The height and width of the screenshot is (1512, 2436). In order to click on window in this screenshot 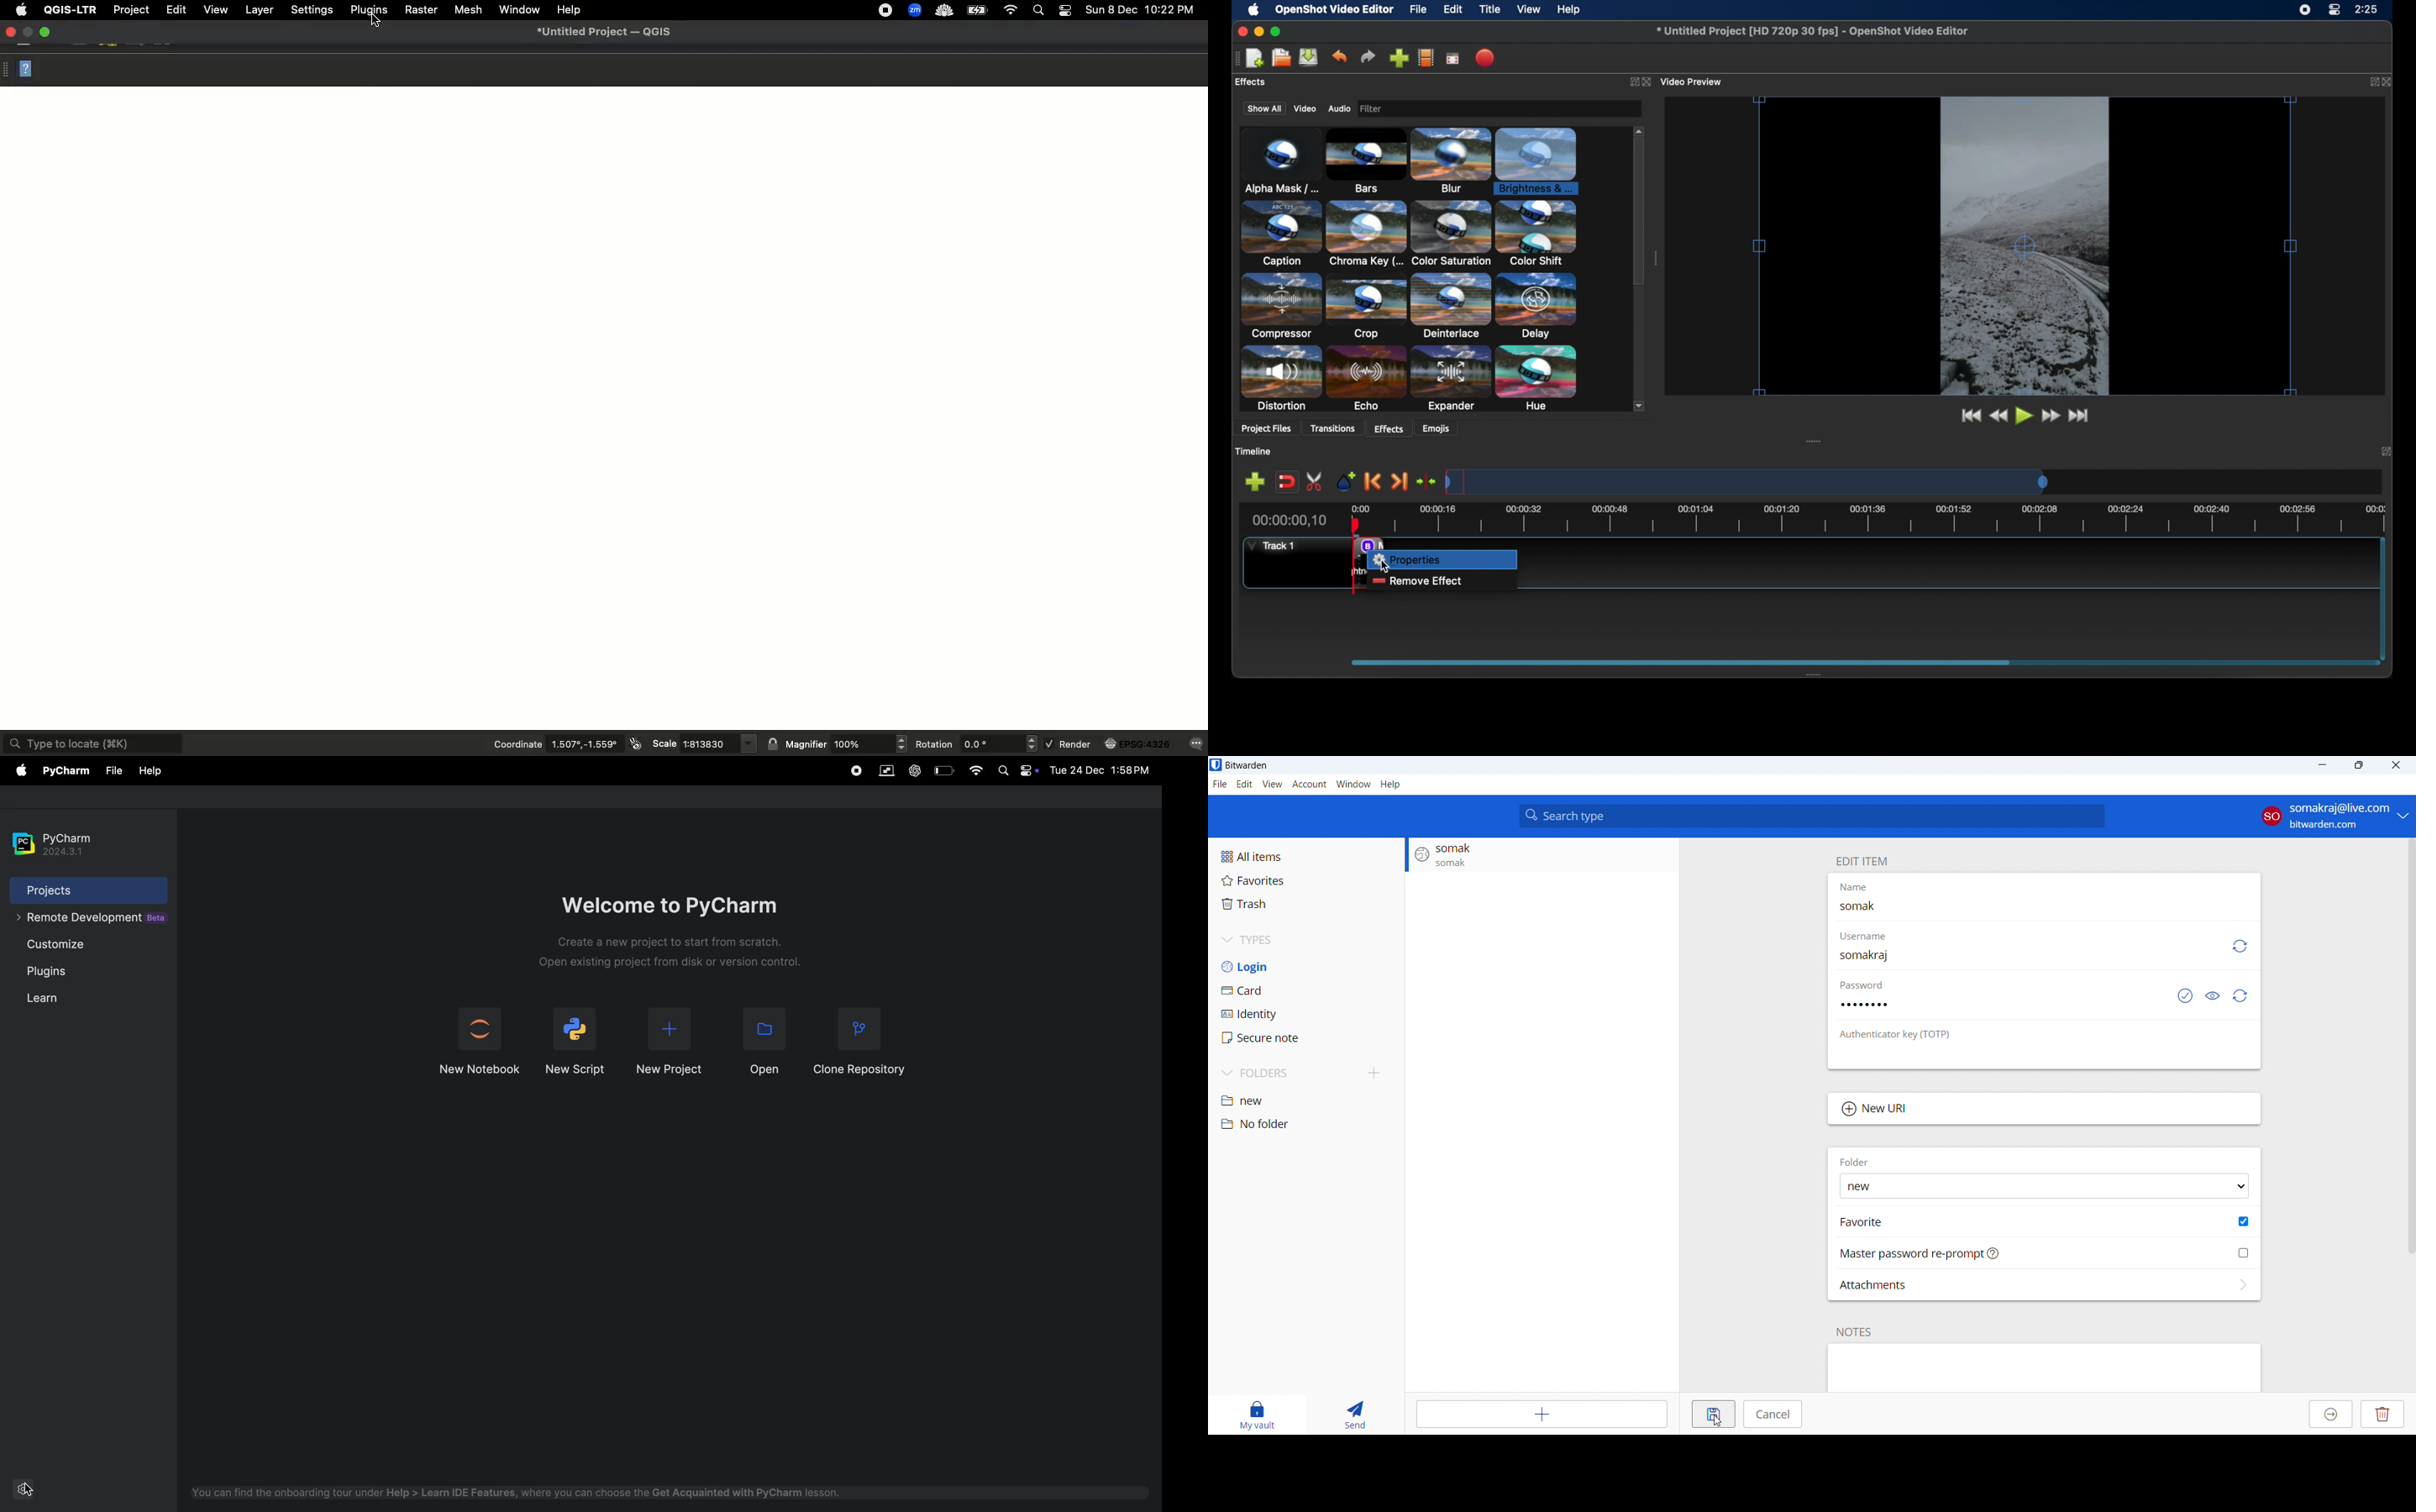, I will do `click(1353, 784)`.